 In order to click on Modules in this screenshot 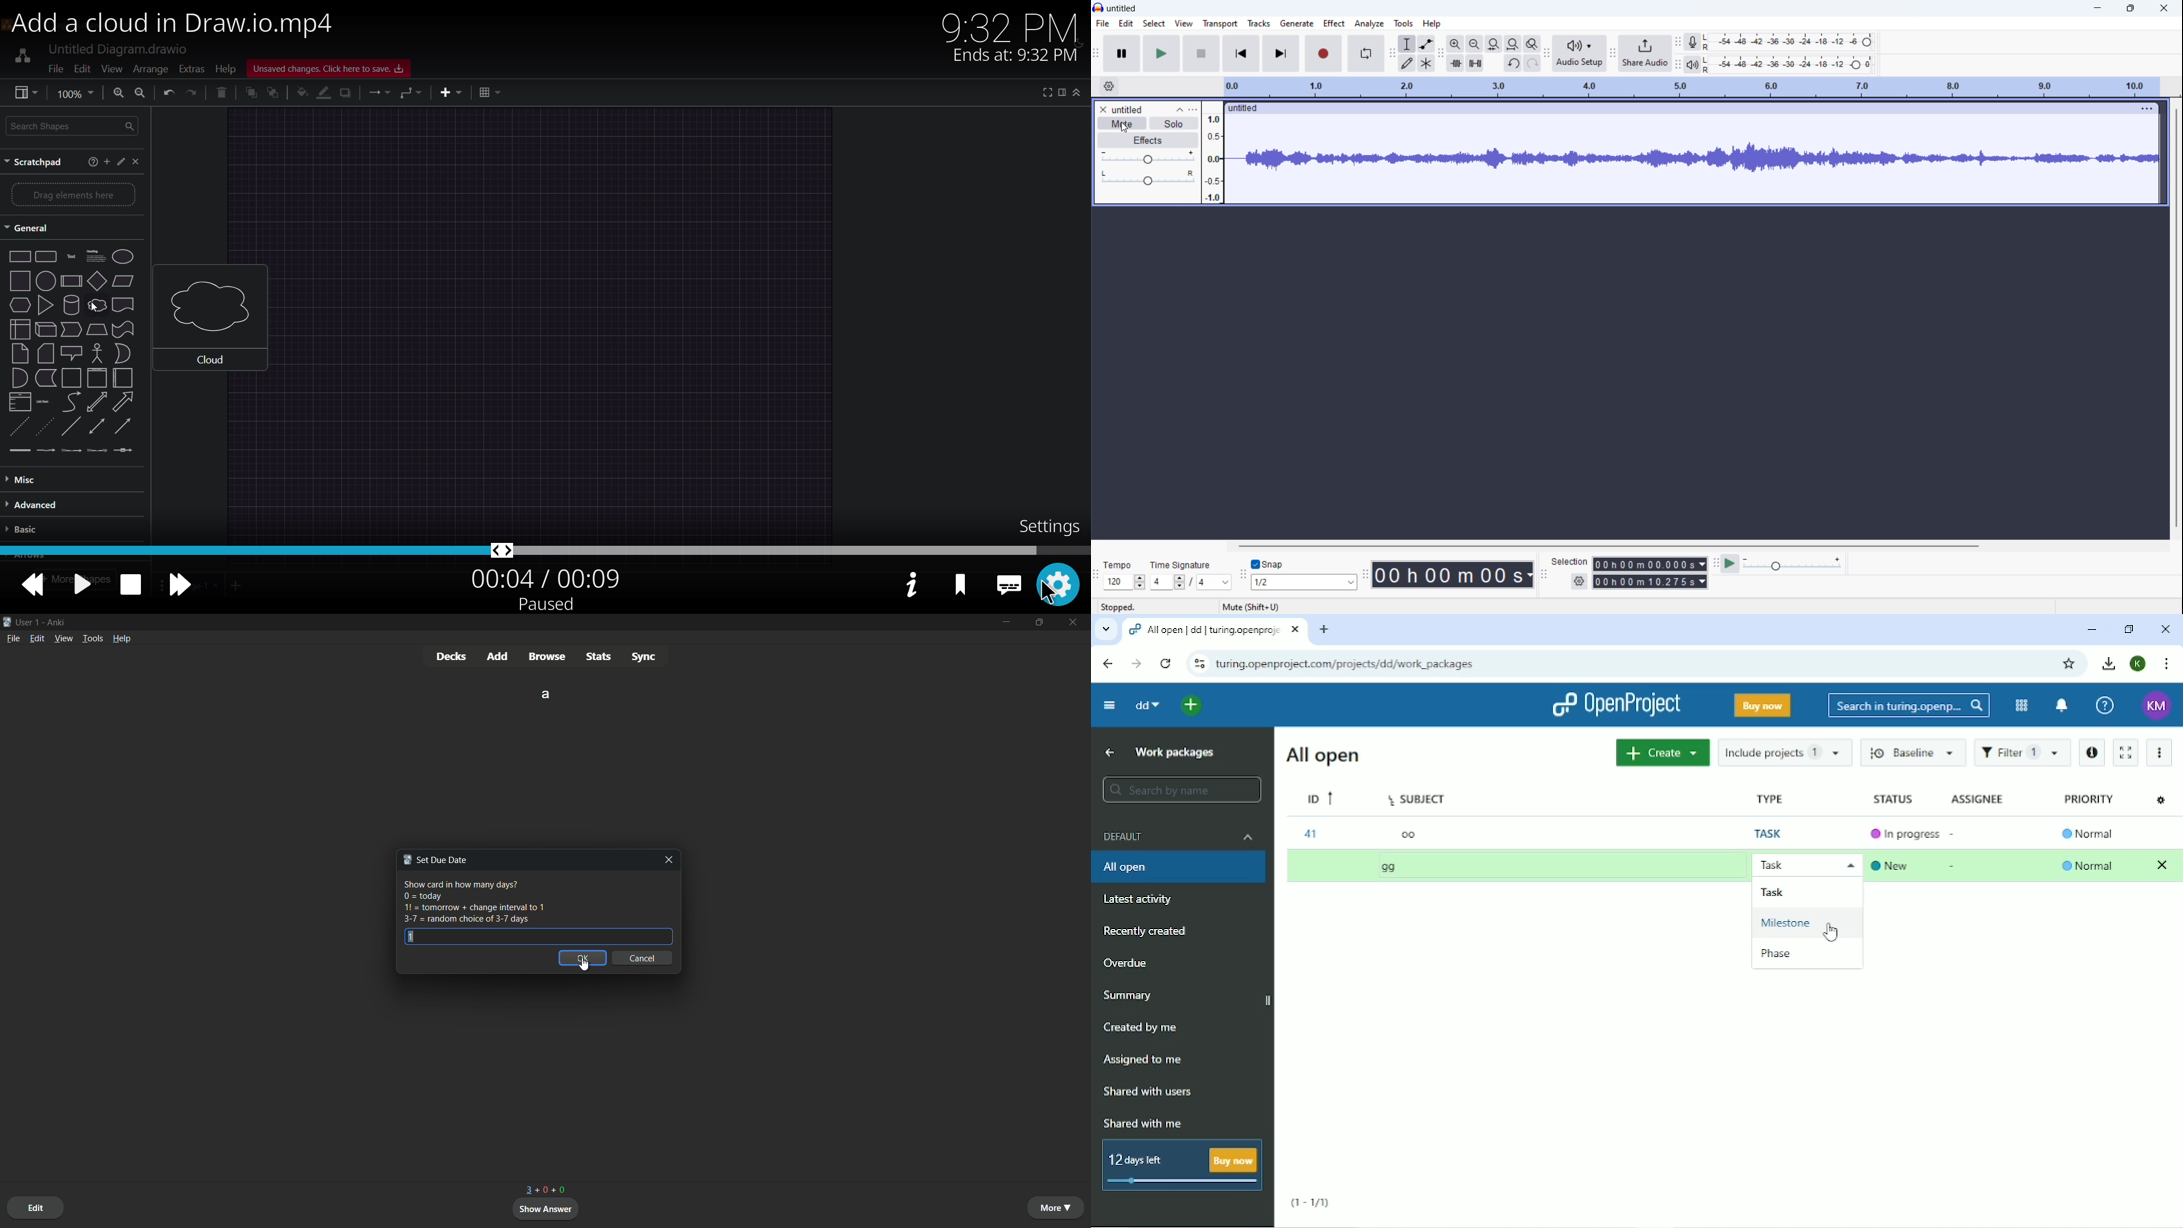, I will do `click(2020, 704)`.